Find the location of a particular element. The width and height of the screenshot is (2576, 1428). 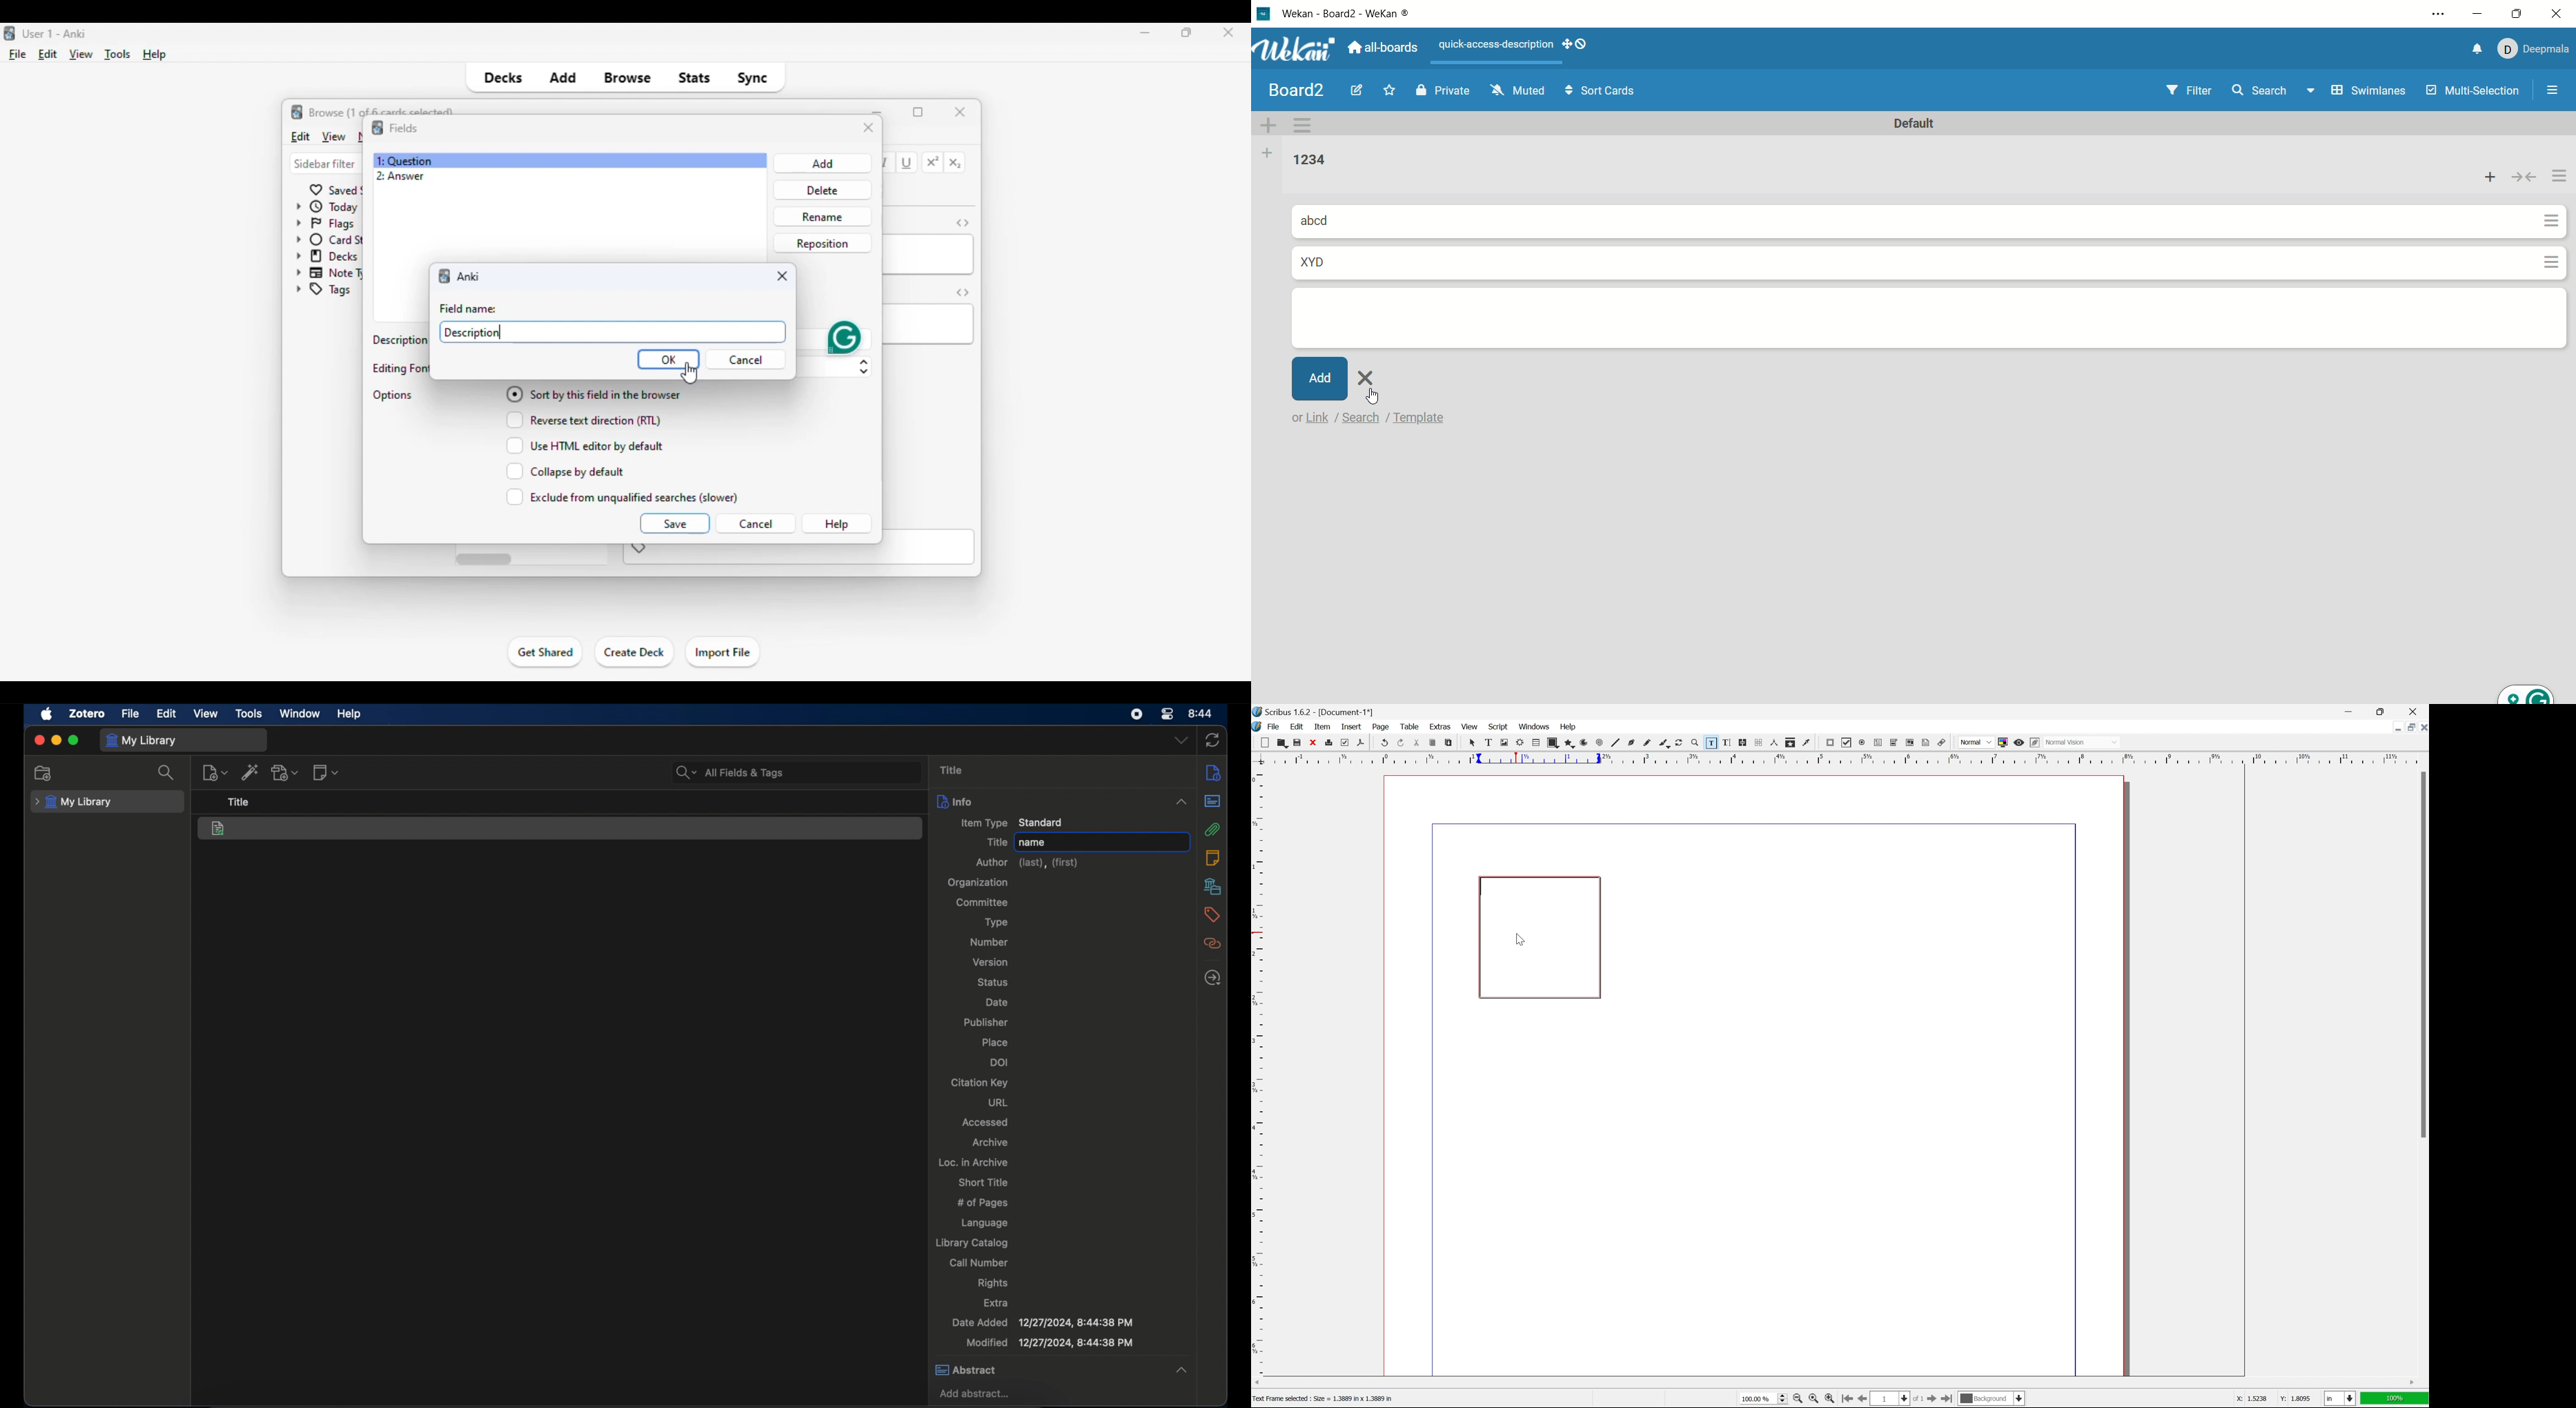

edit contents of frame is located at coordinates (1710, 742).